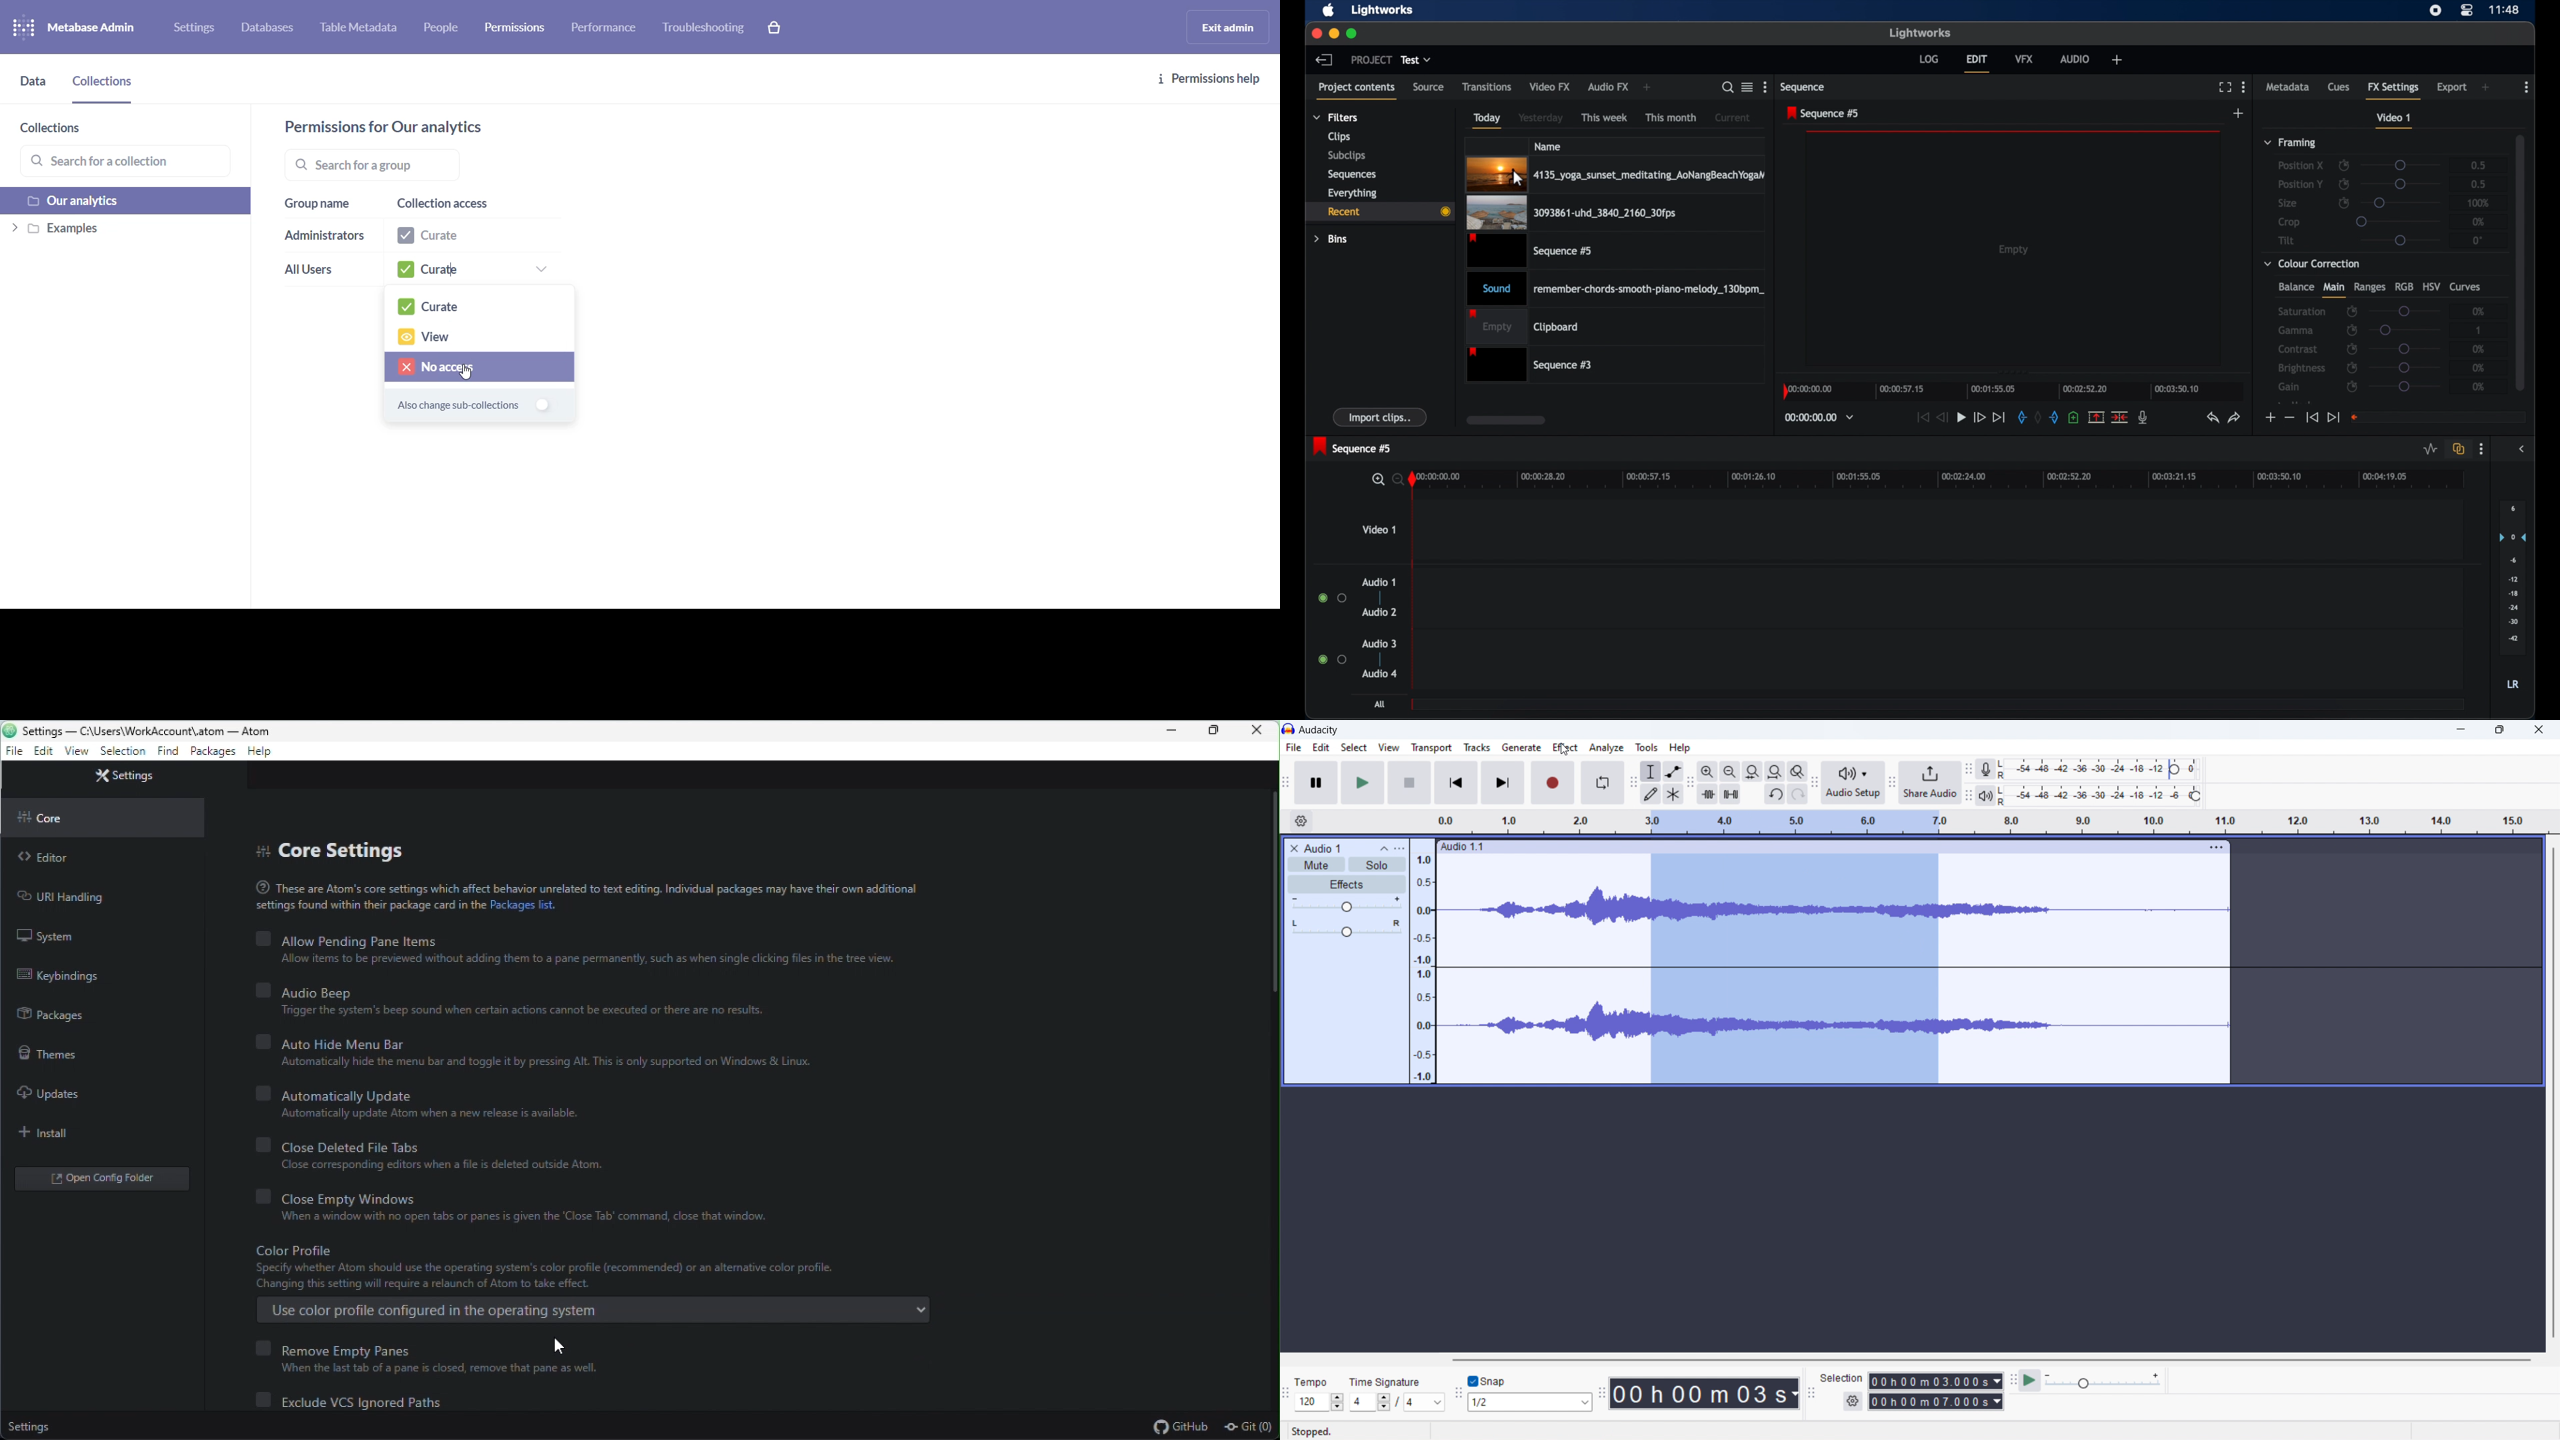 Image resolution: width=2576 pixels, height=1456 pixels. Describe the element at coordinates (1424, 969) in the screenshot. I see `amplitude` at that location.